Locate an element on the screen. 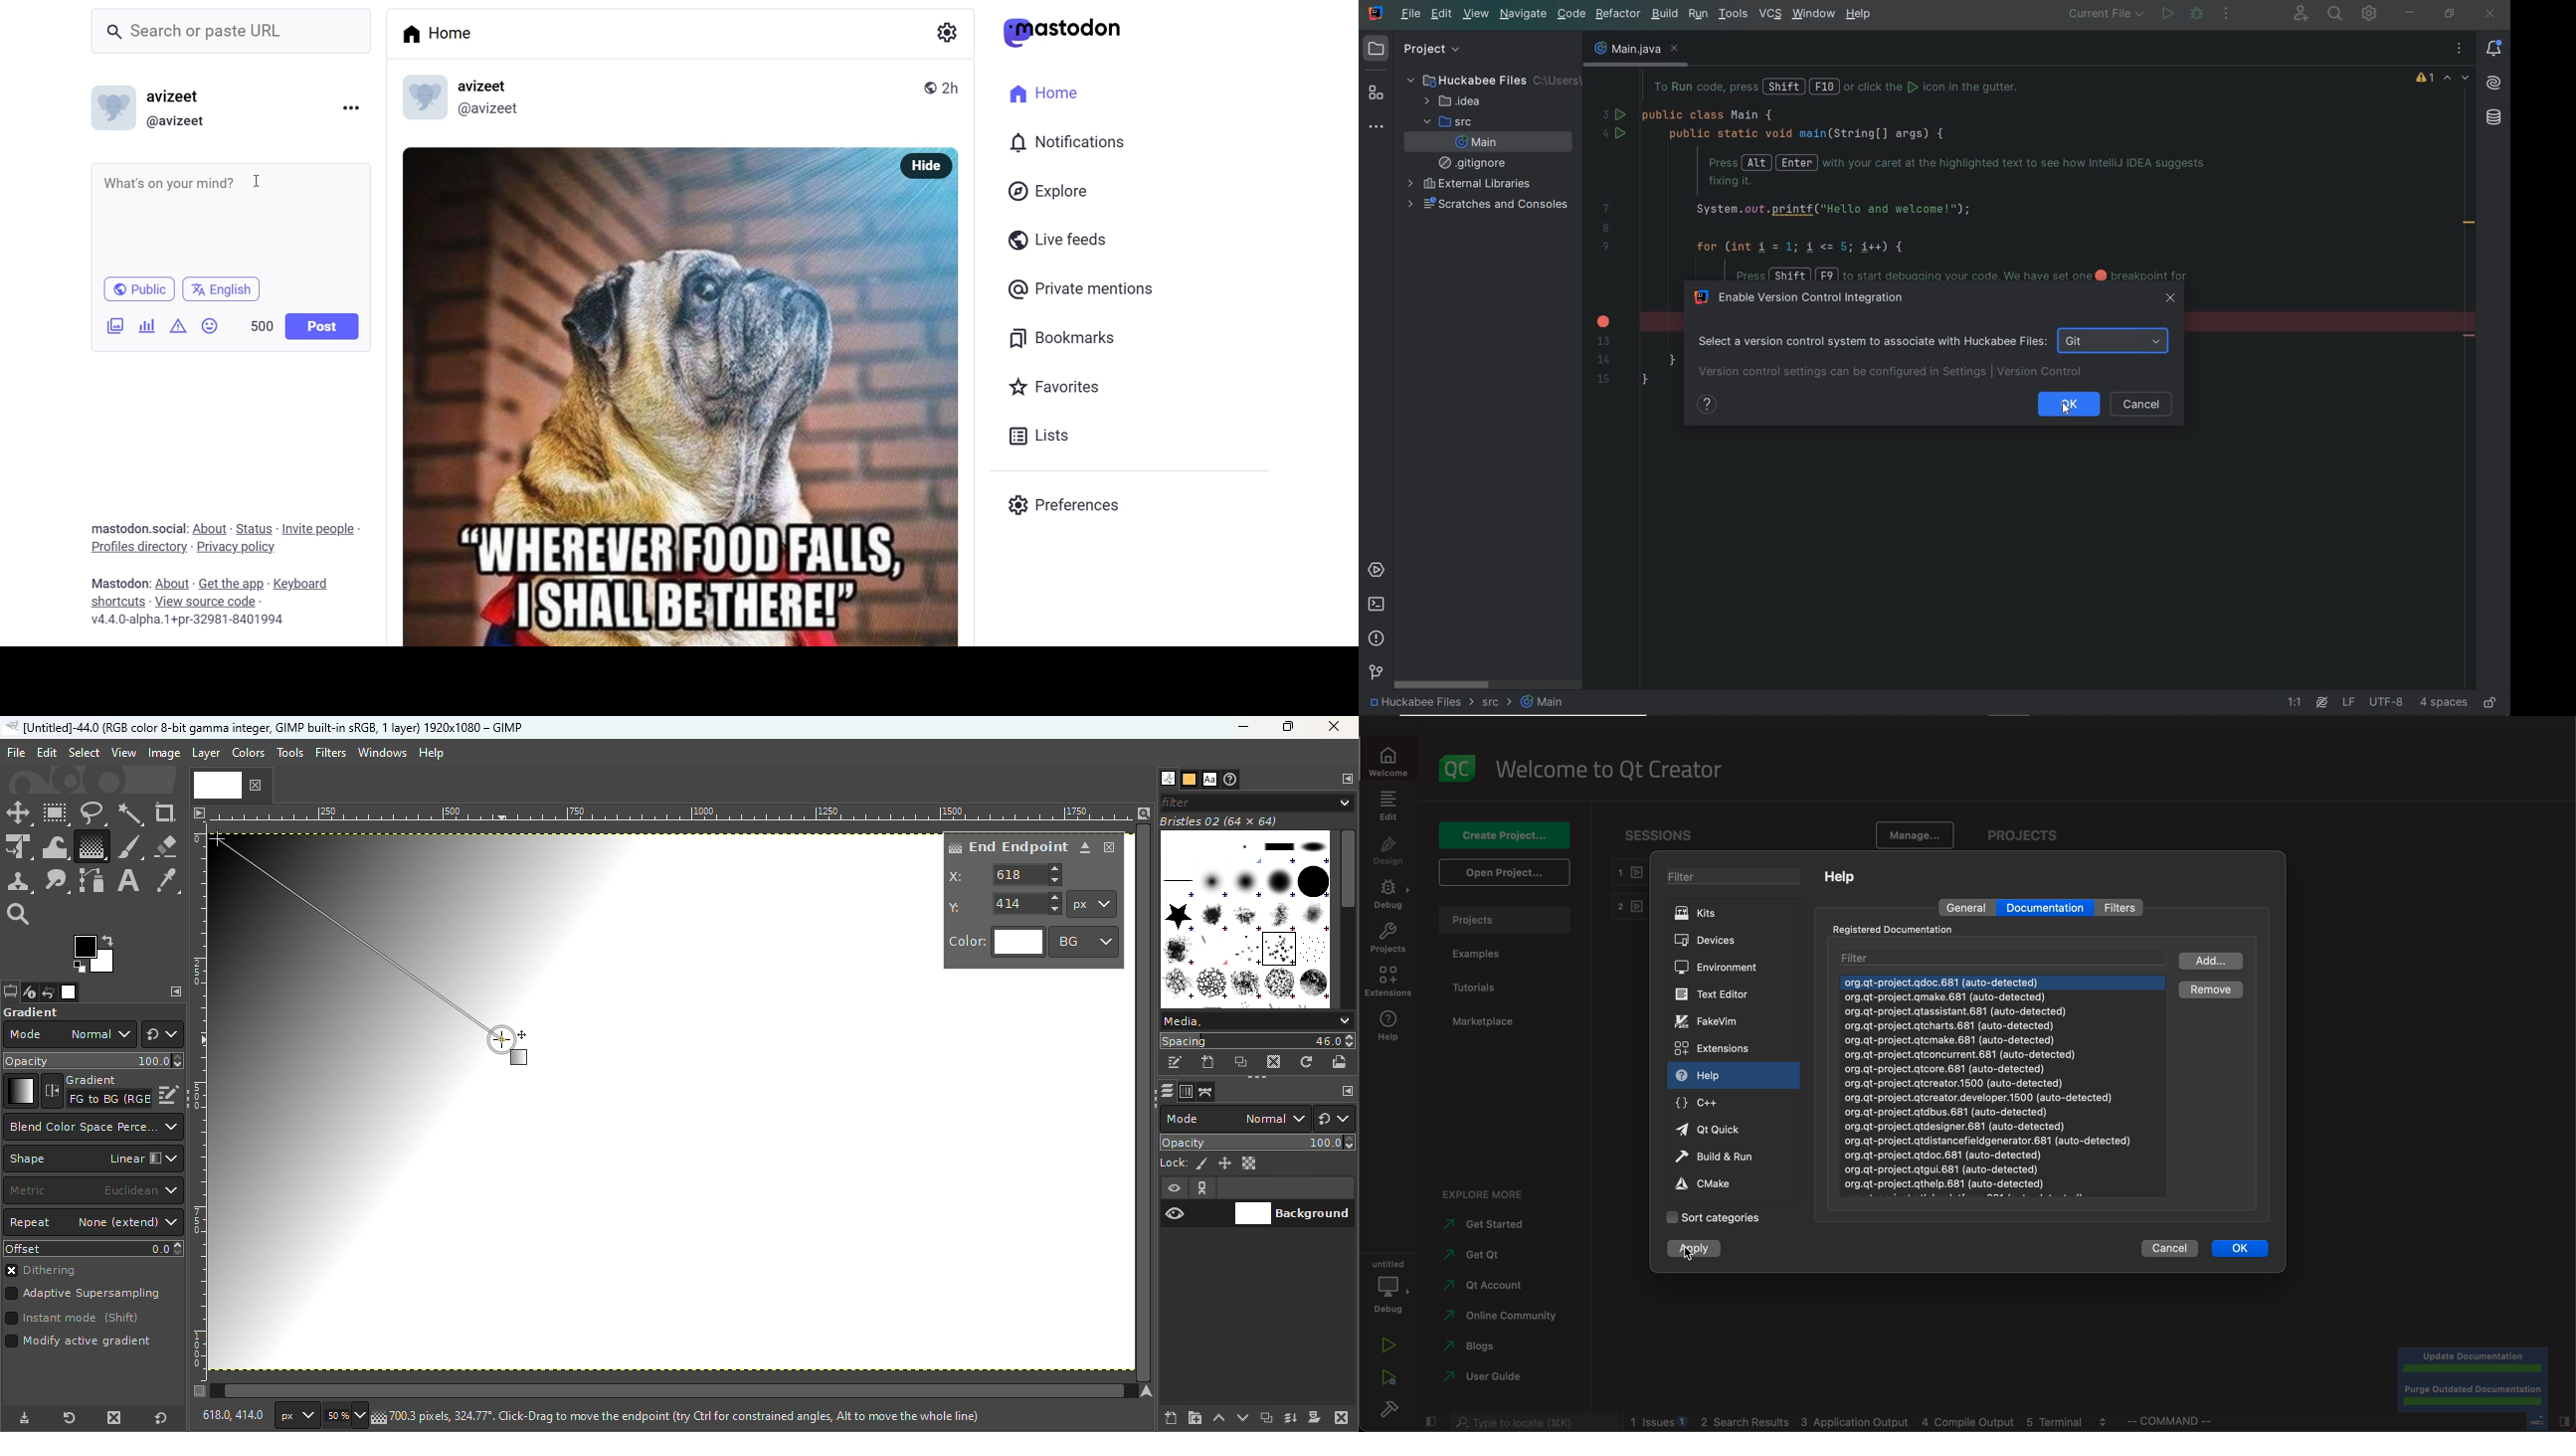 The width and height of the screenshot is (2576, 1456). invite people is located at coordinates (320, 529).